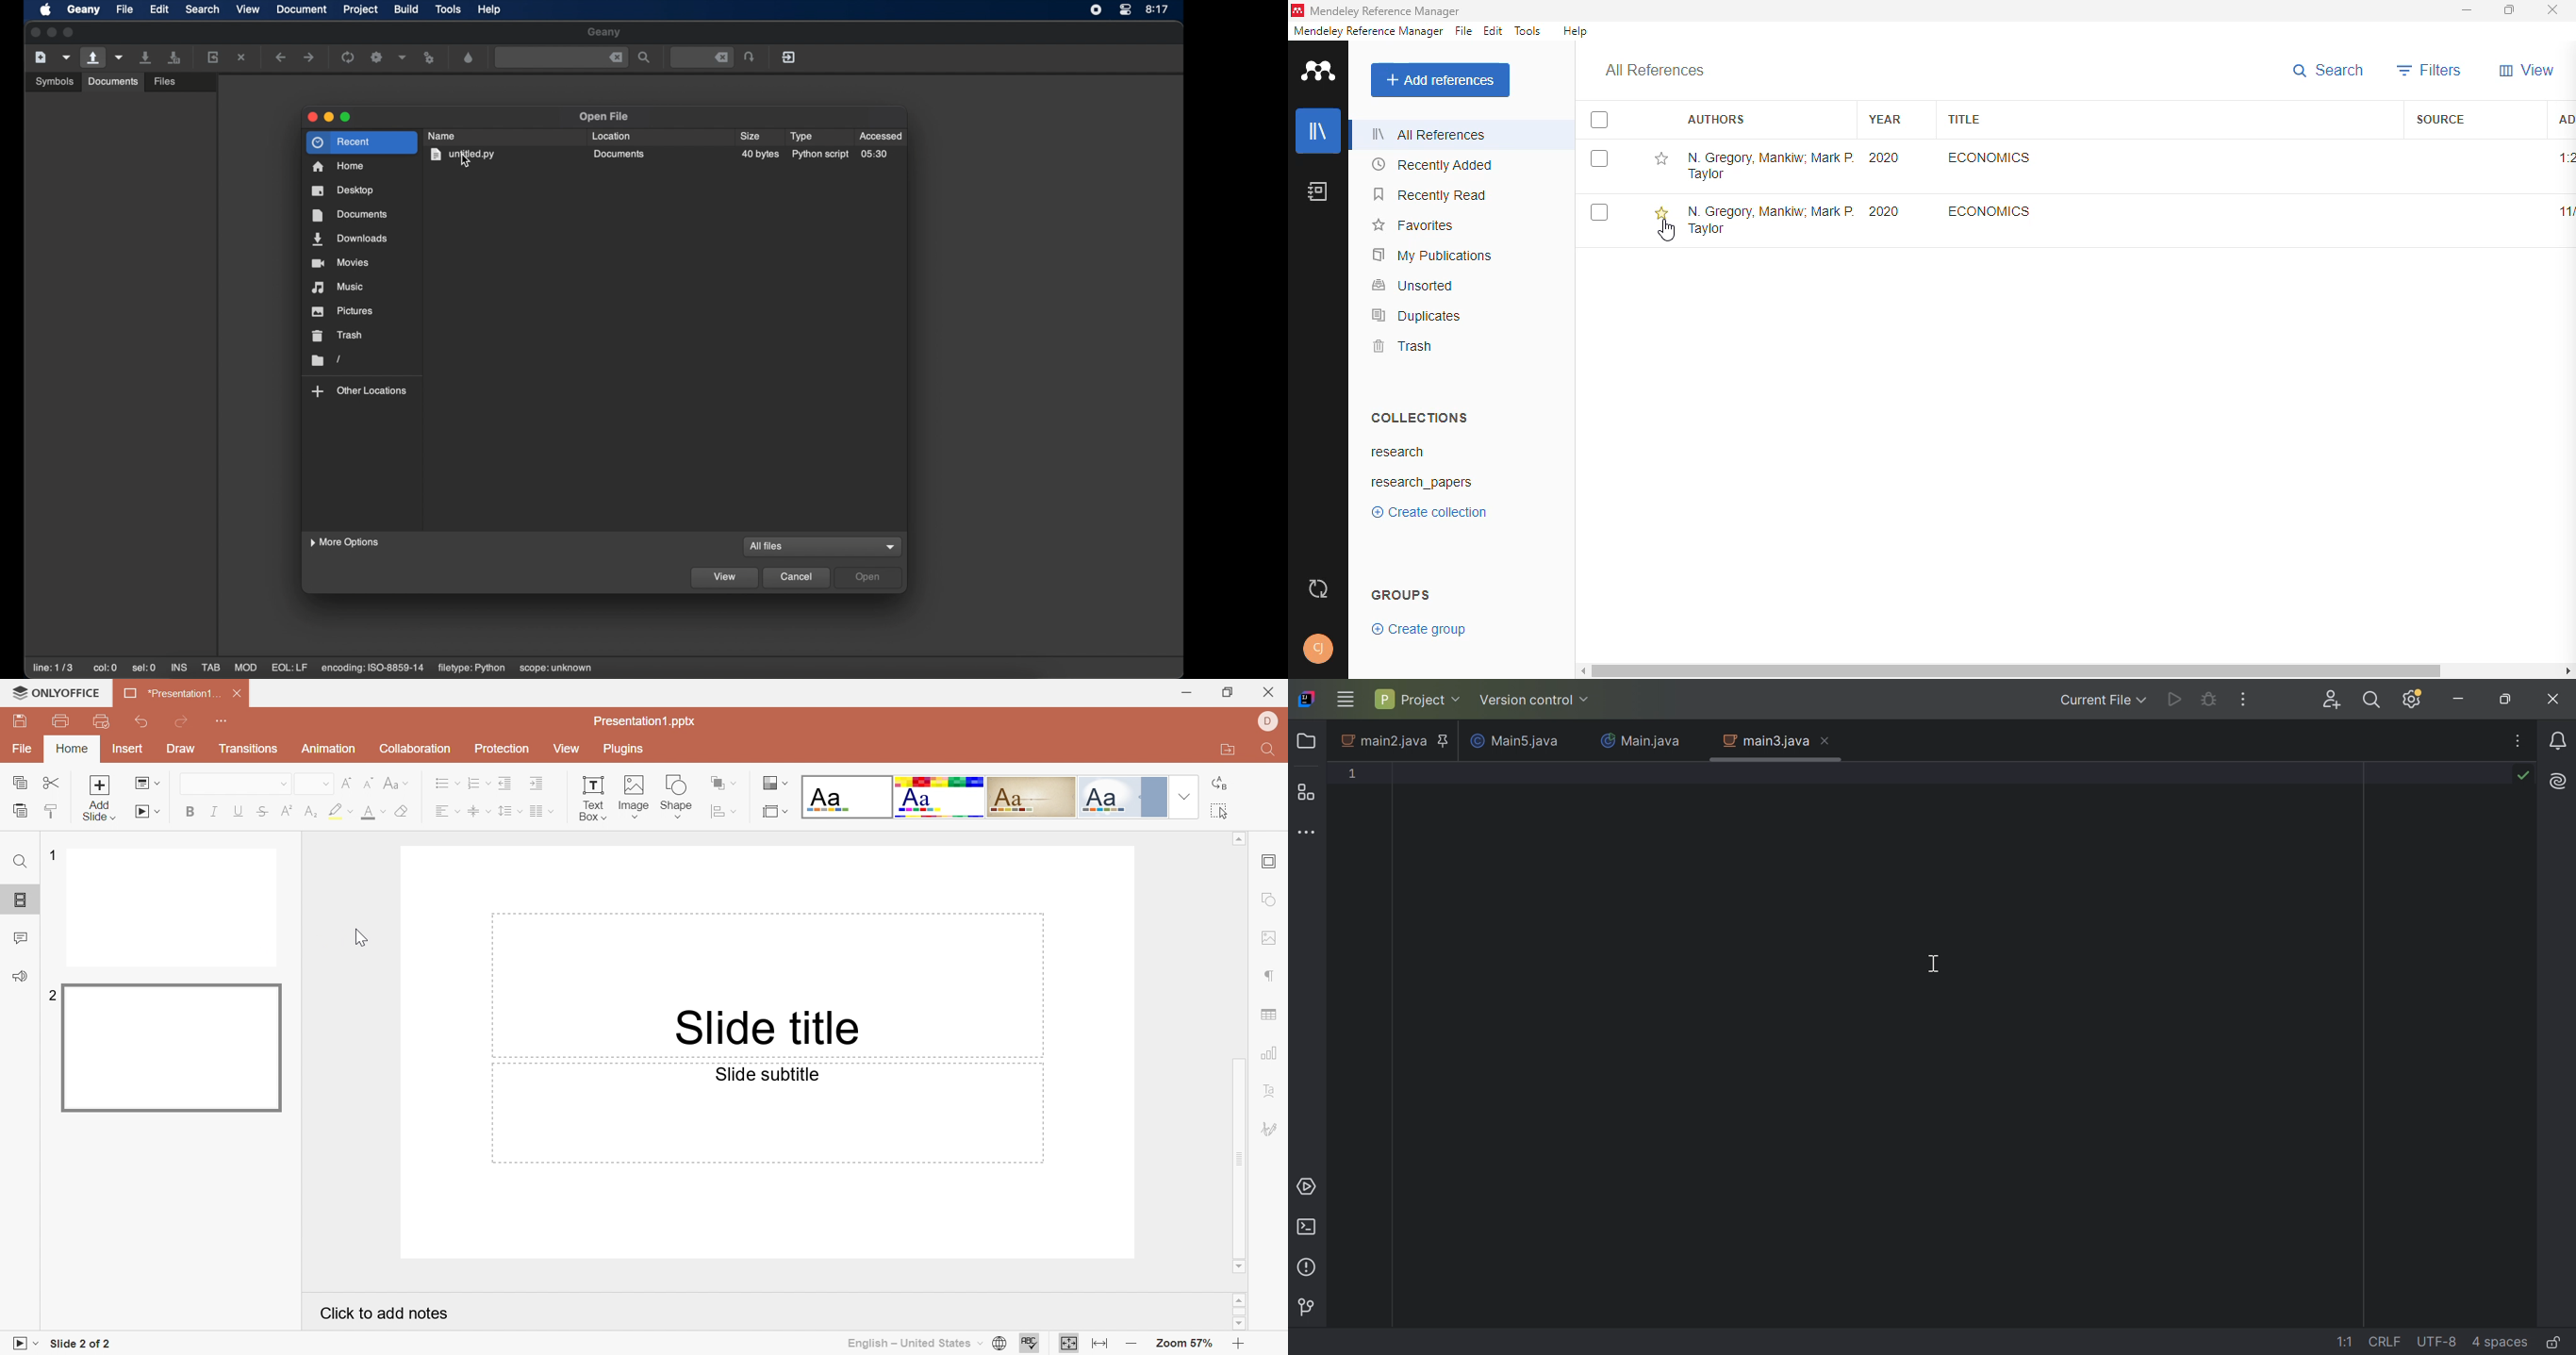 The image size is (2576, 1372). What do you see at coordinates (2527, 71) in the screenshot?
I see `view` at bounding box center [2527, 71].